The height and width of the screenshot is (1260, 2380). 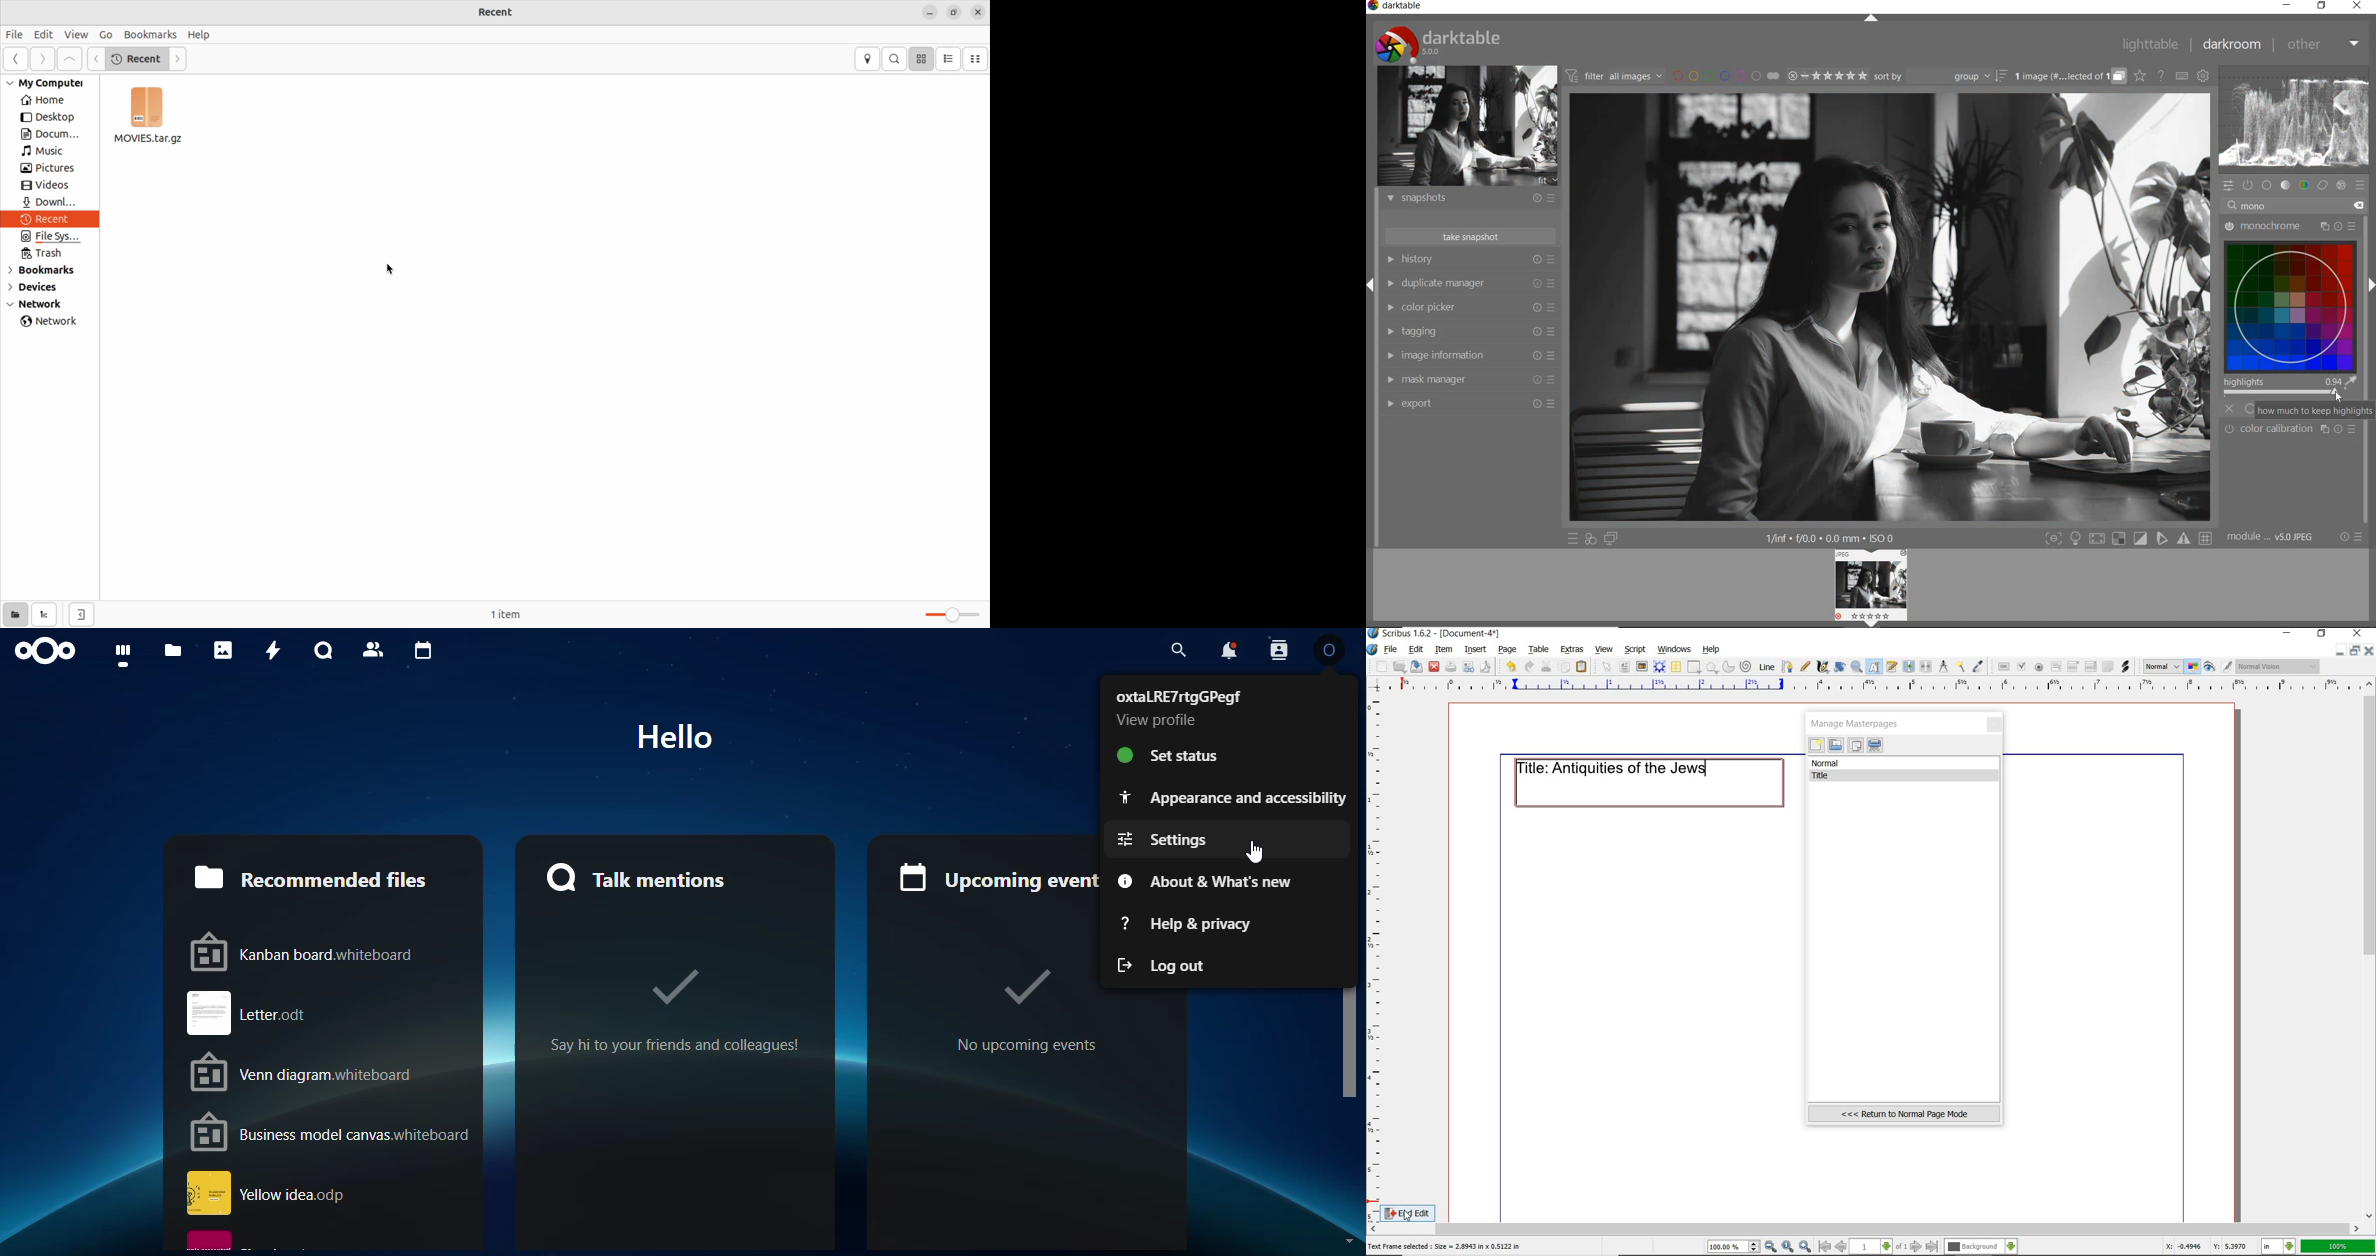 What do you see at coordinates (17, 57) in the screenshot?
I see `side bar` at bounding box center [17, 57].